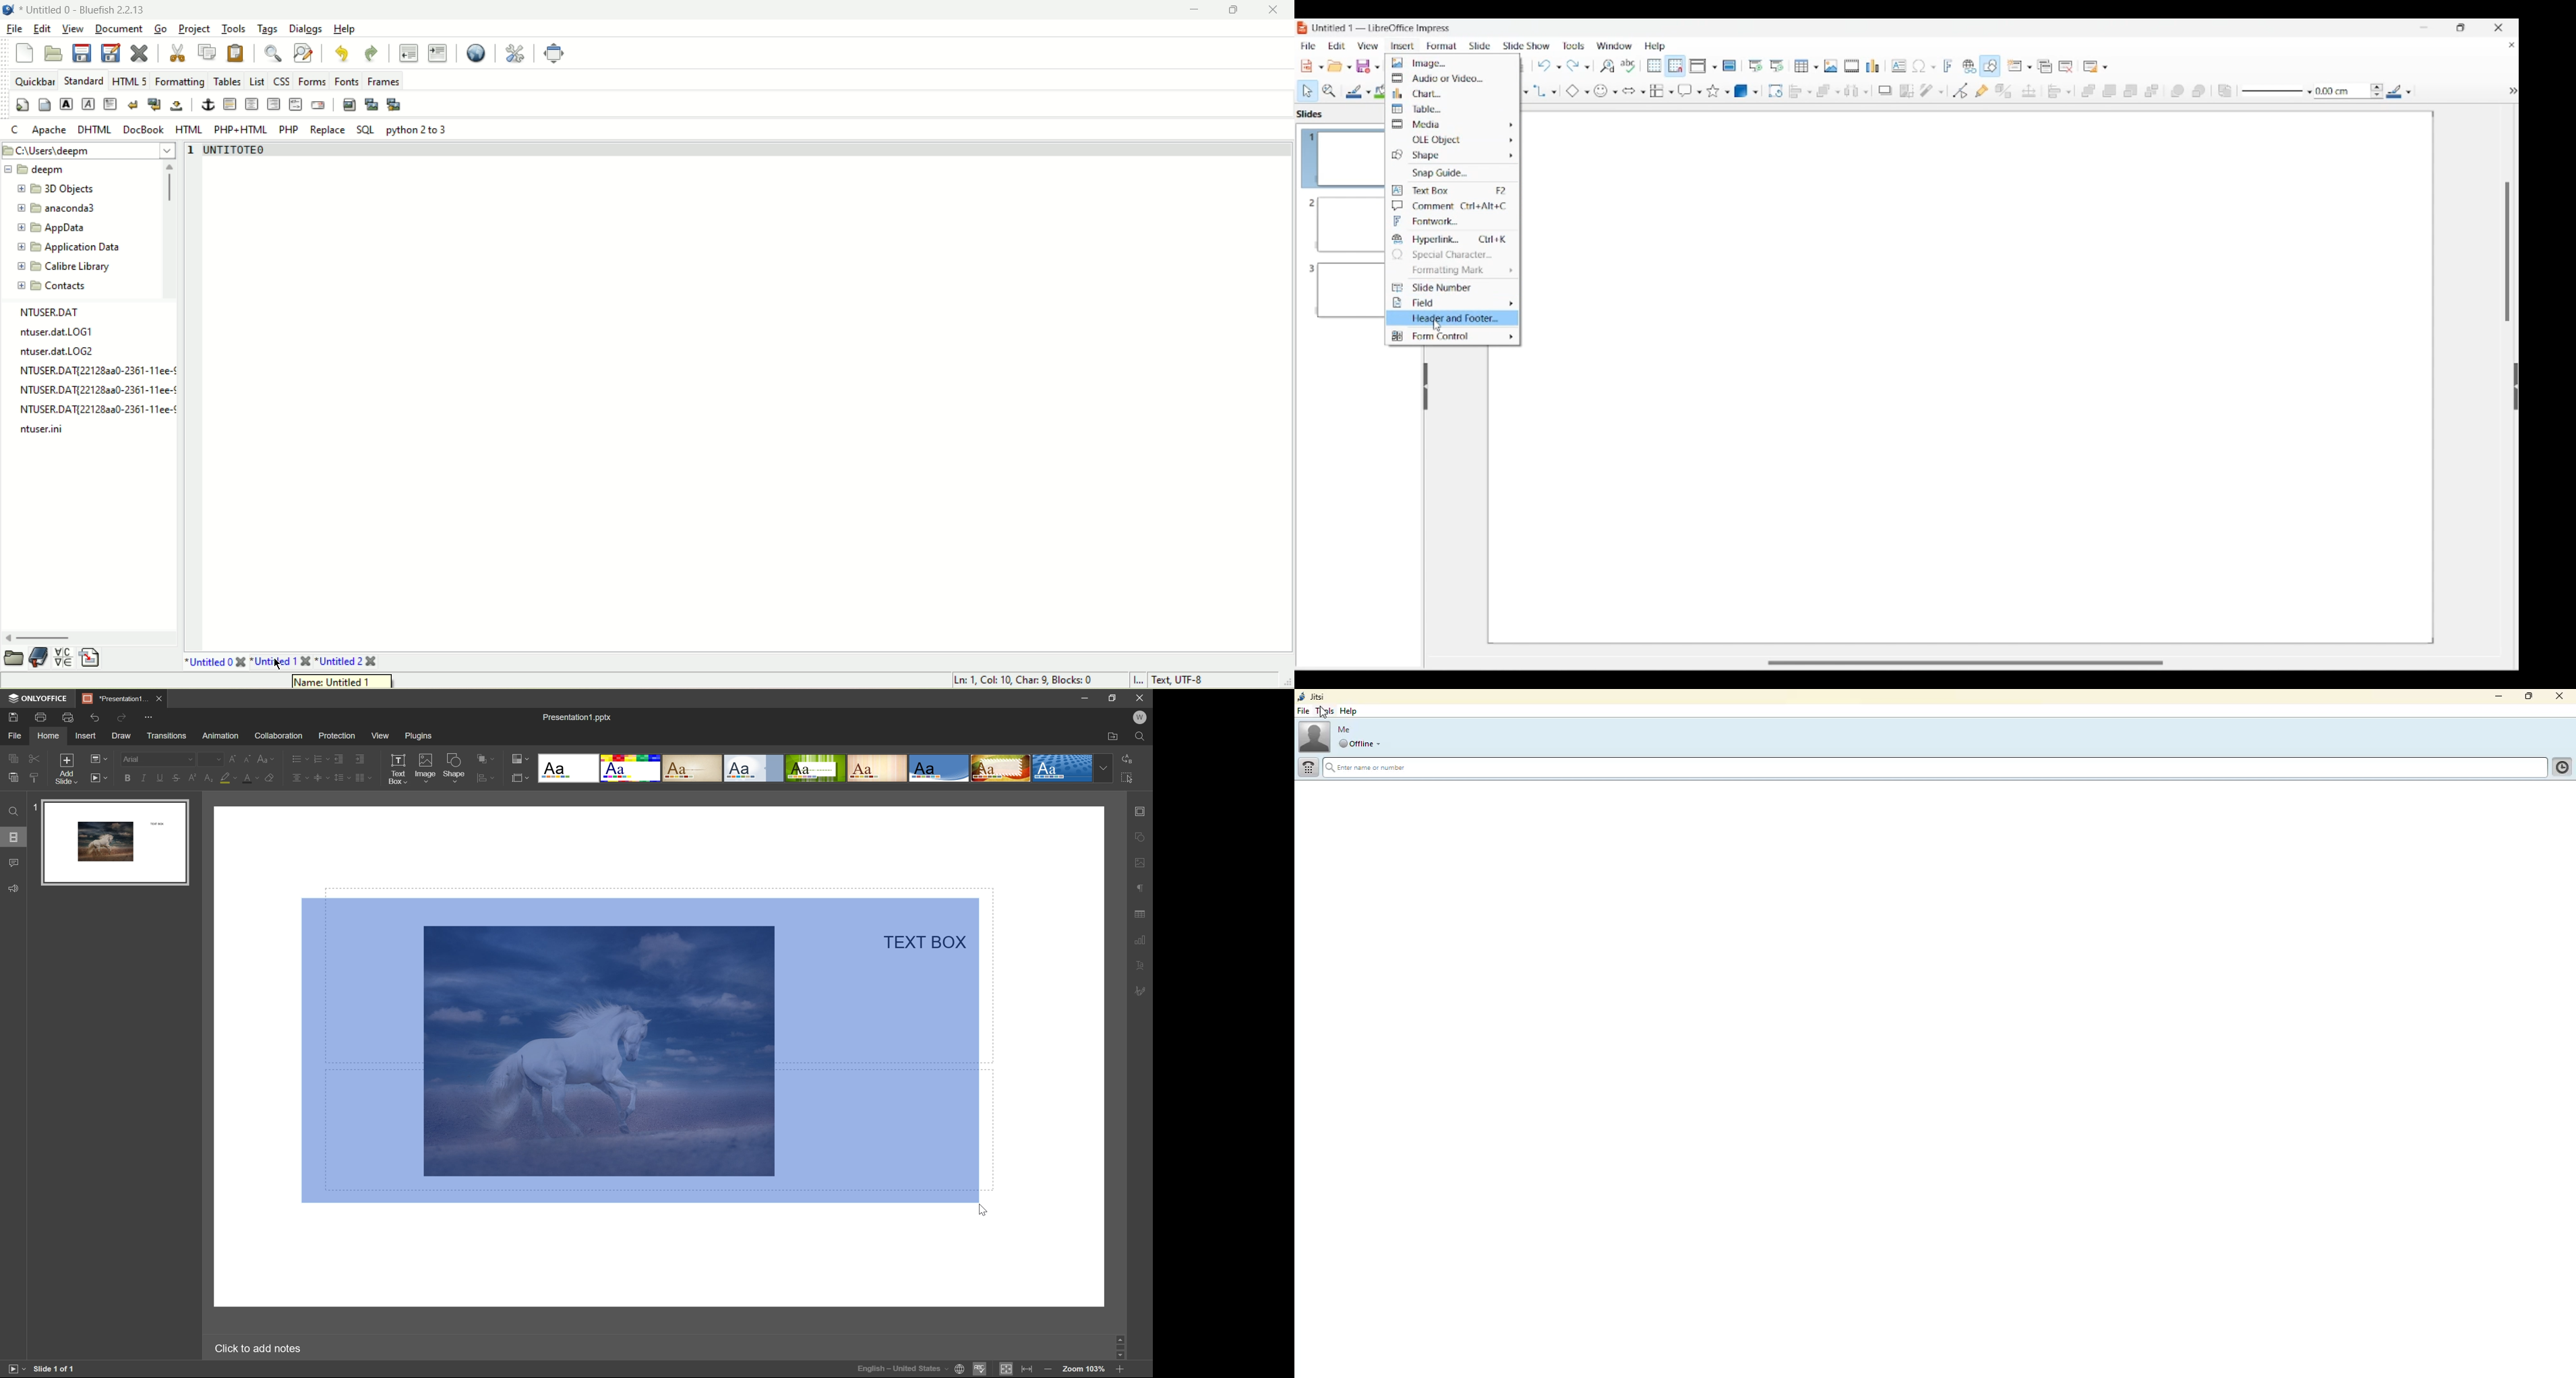 The image size is (2576, 1400). I want to click on New slide options, so click(2020, 66).